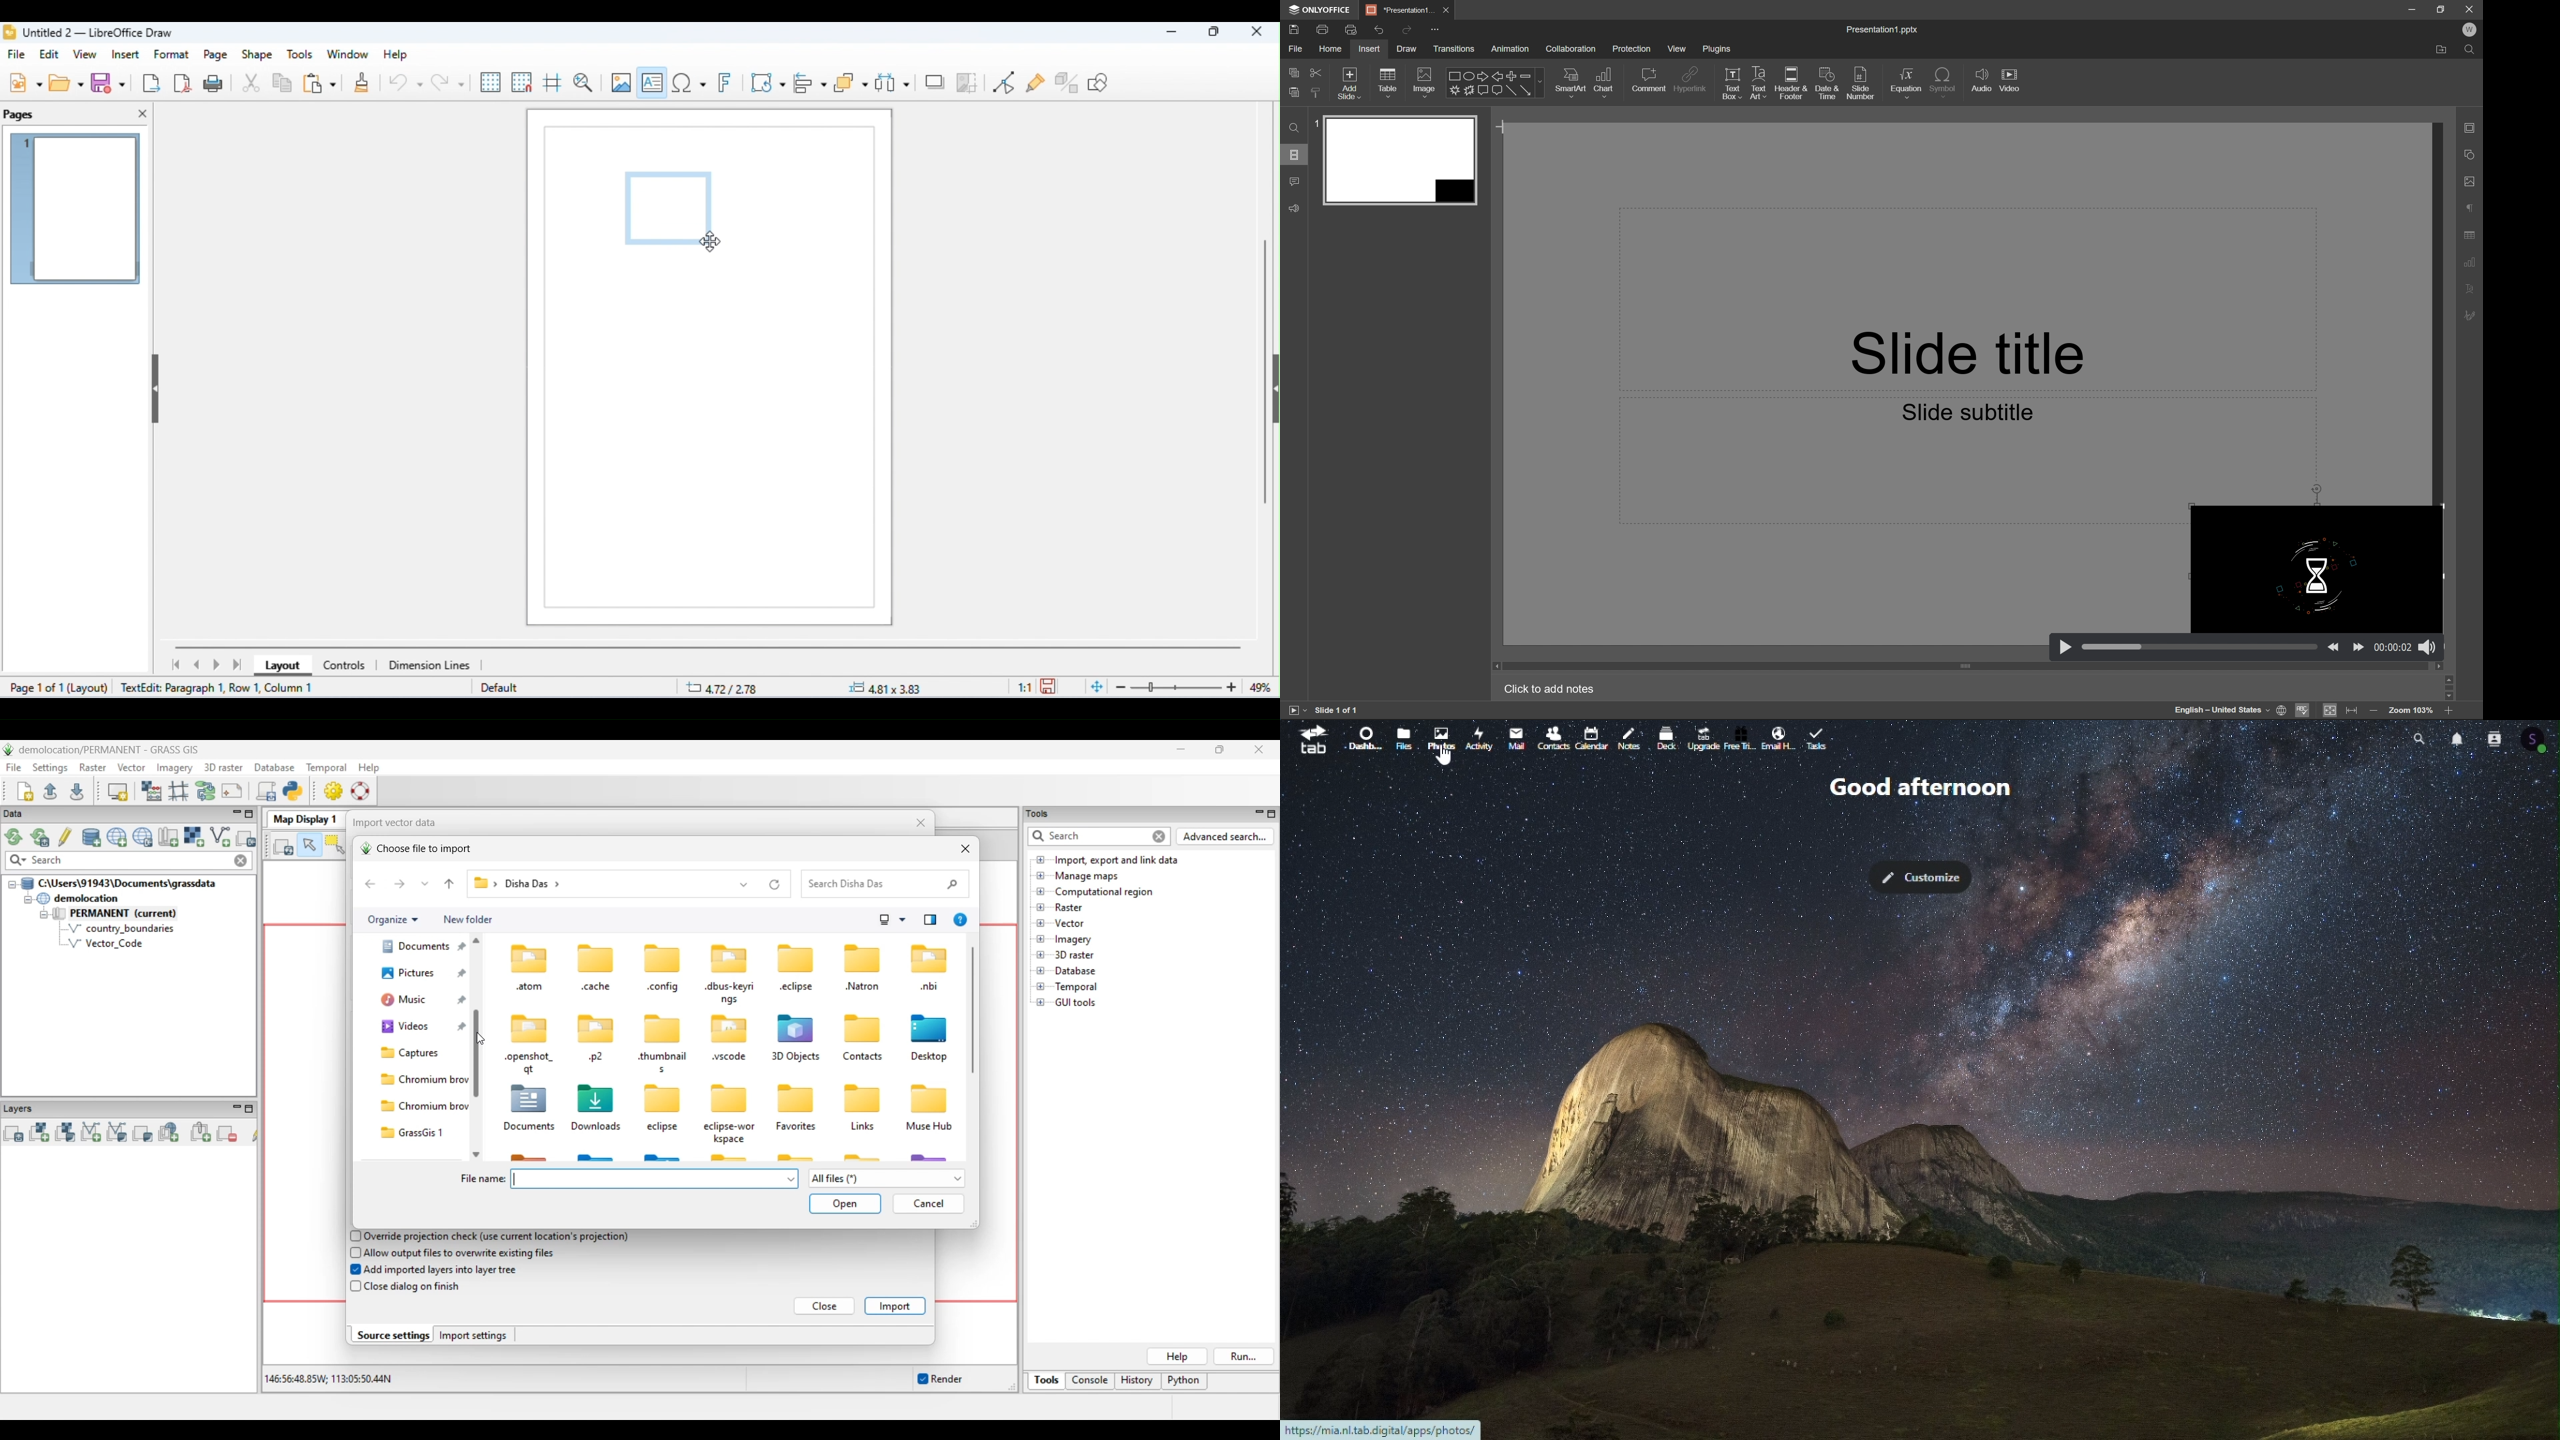  Describe the element at coordinates (68, 83) in the screenshot. I see `open` at that location.